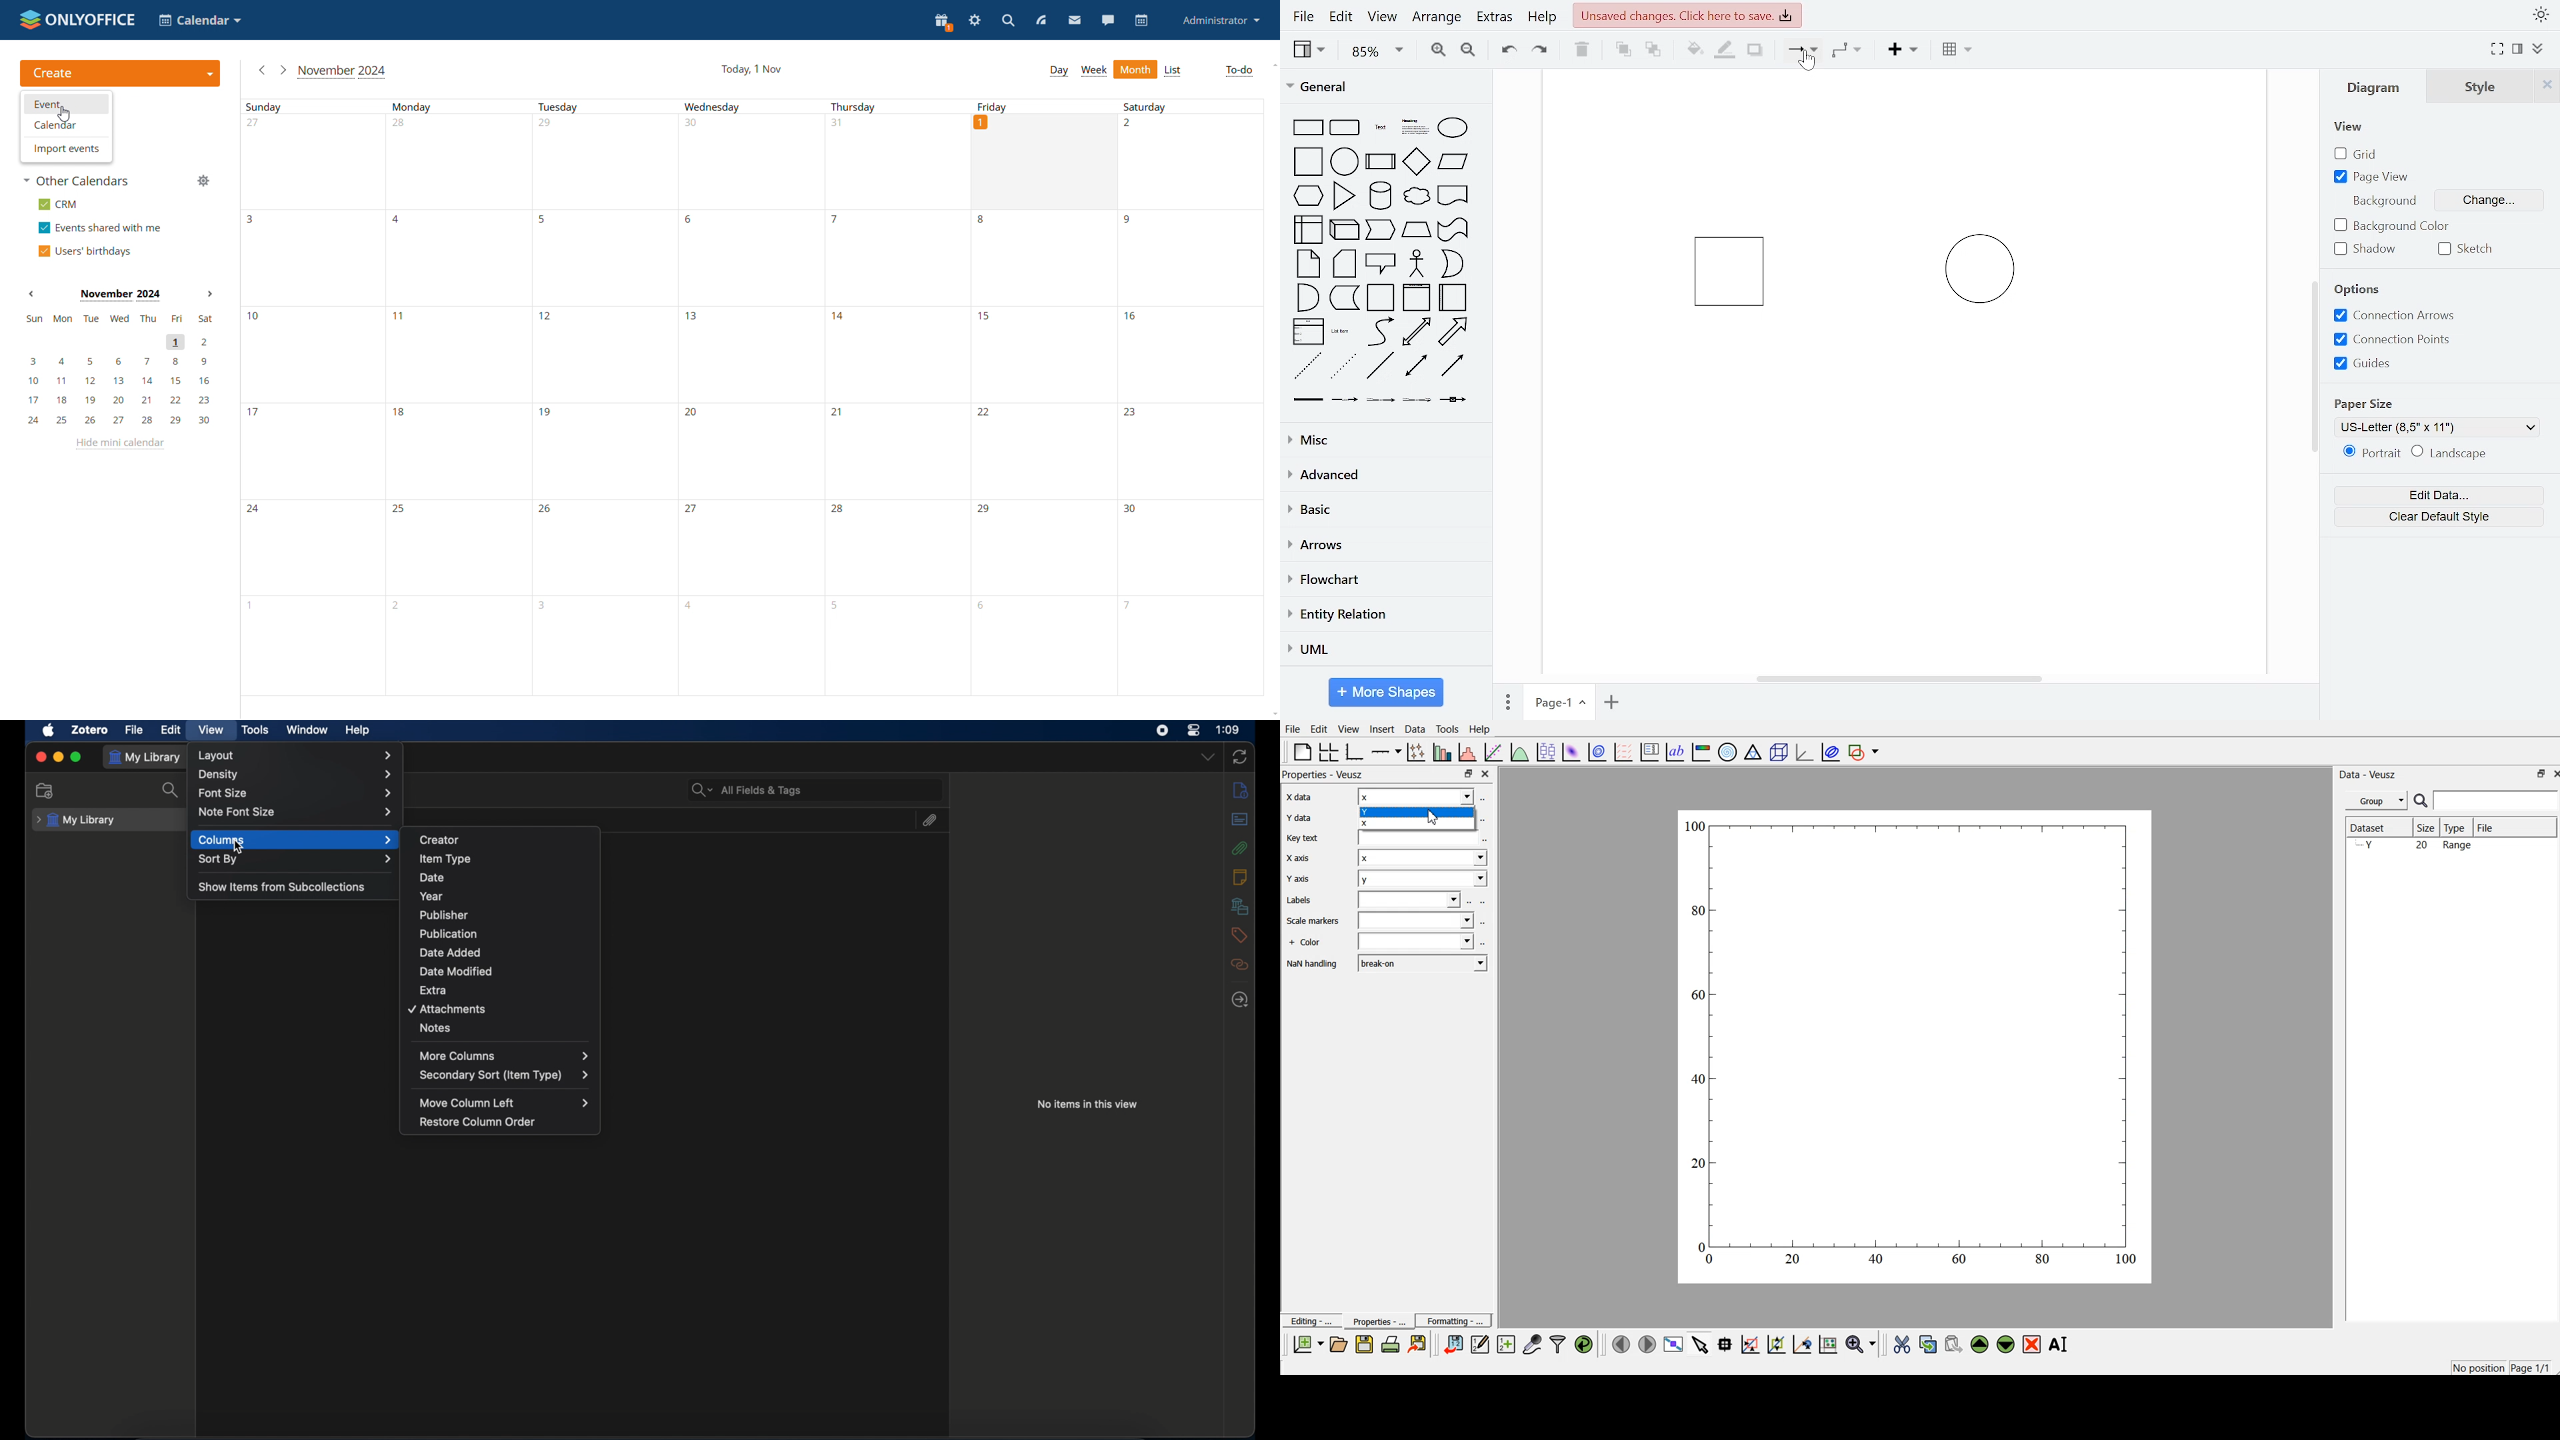 The image size is (2576, 1456). What do you see at coordinates (1241, 757) in the screenshot?
I see `sync` at bounding box center [1241, 757].